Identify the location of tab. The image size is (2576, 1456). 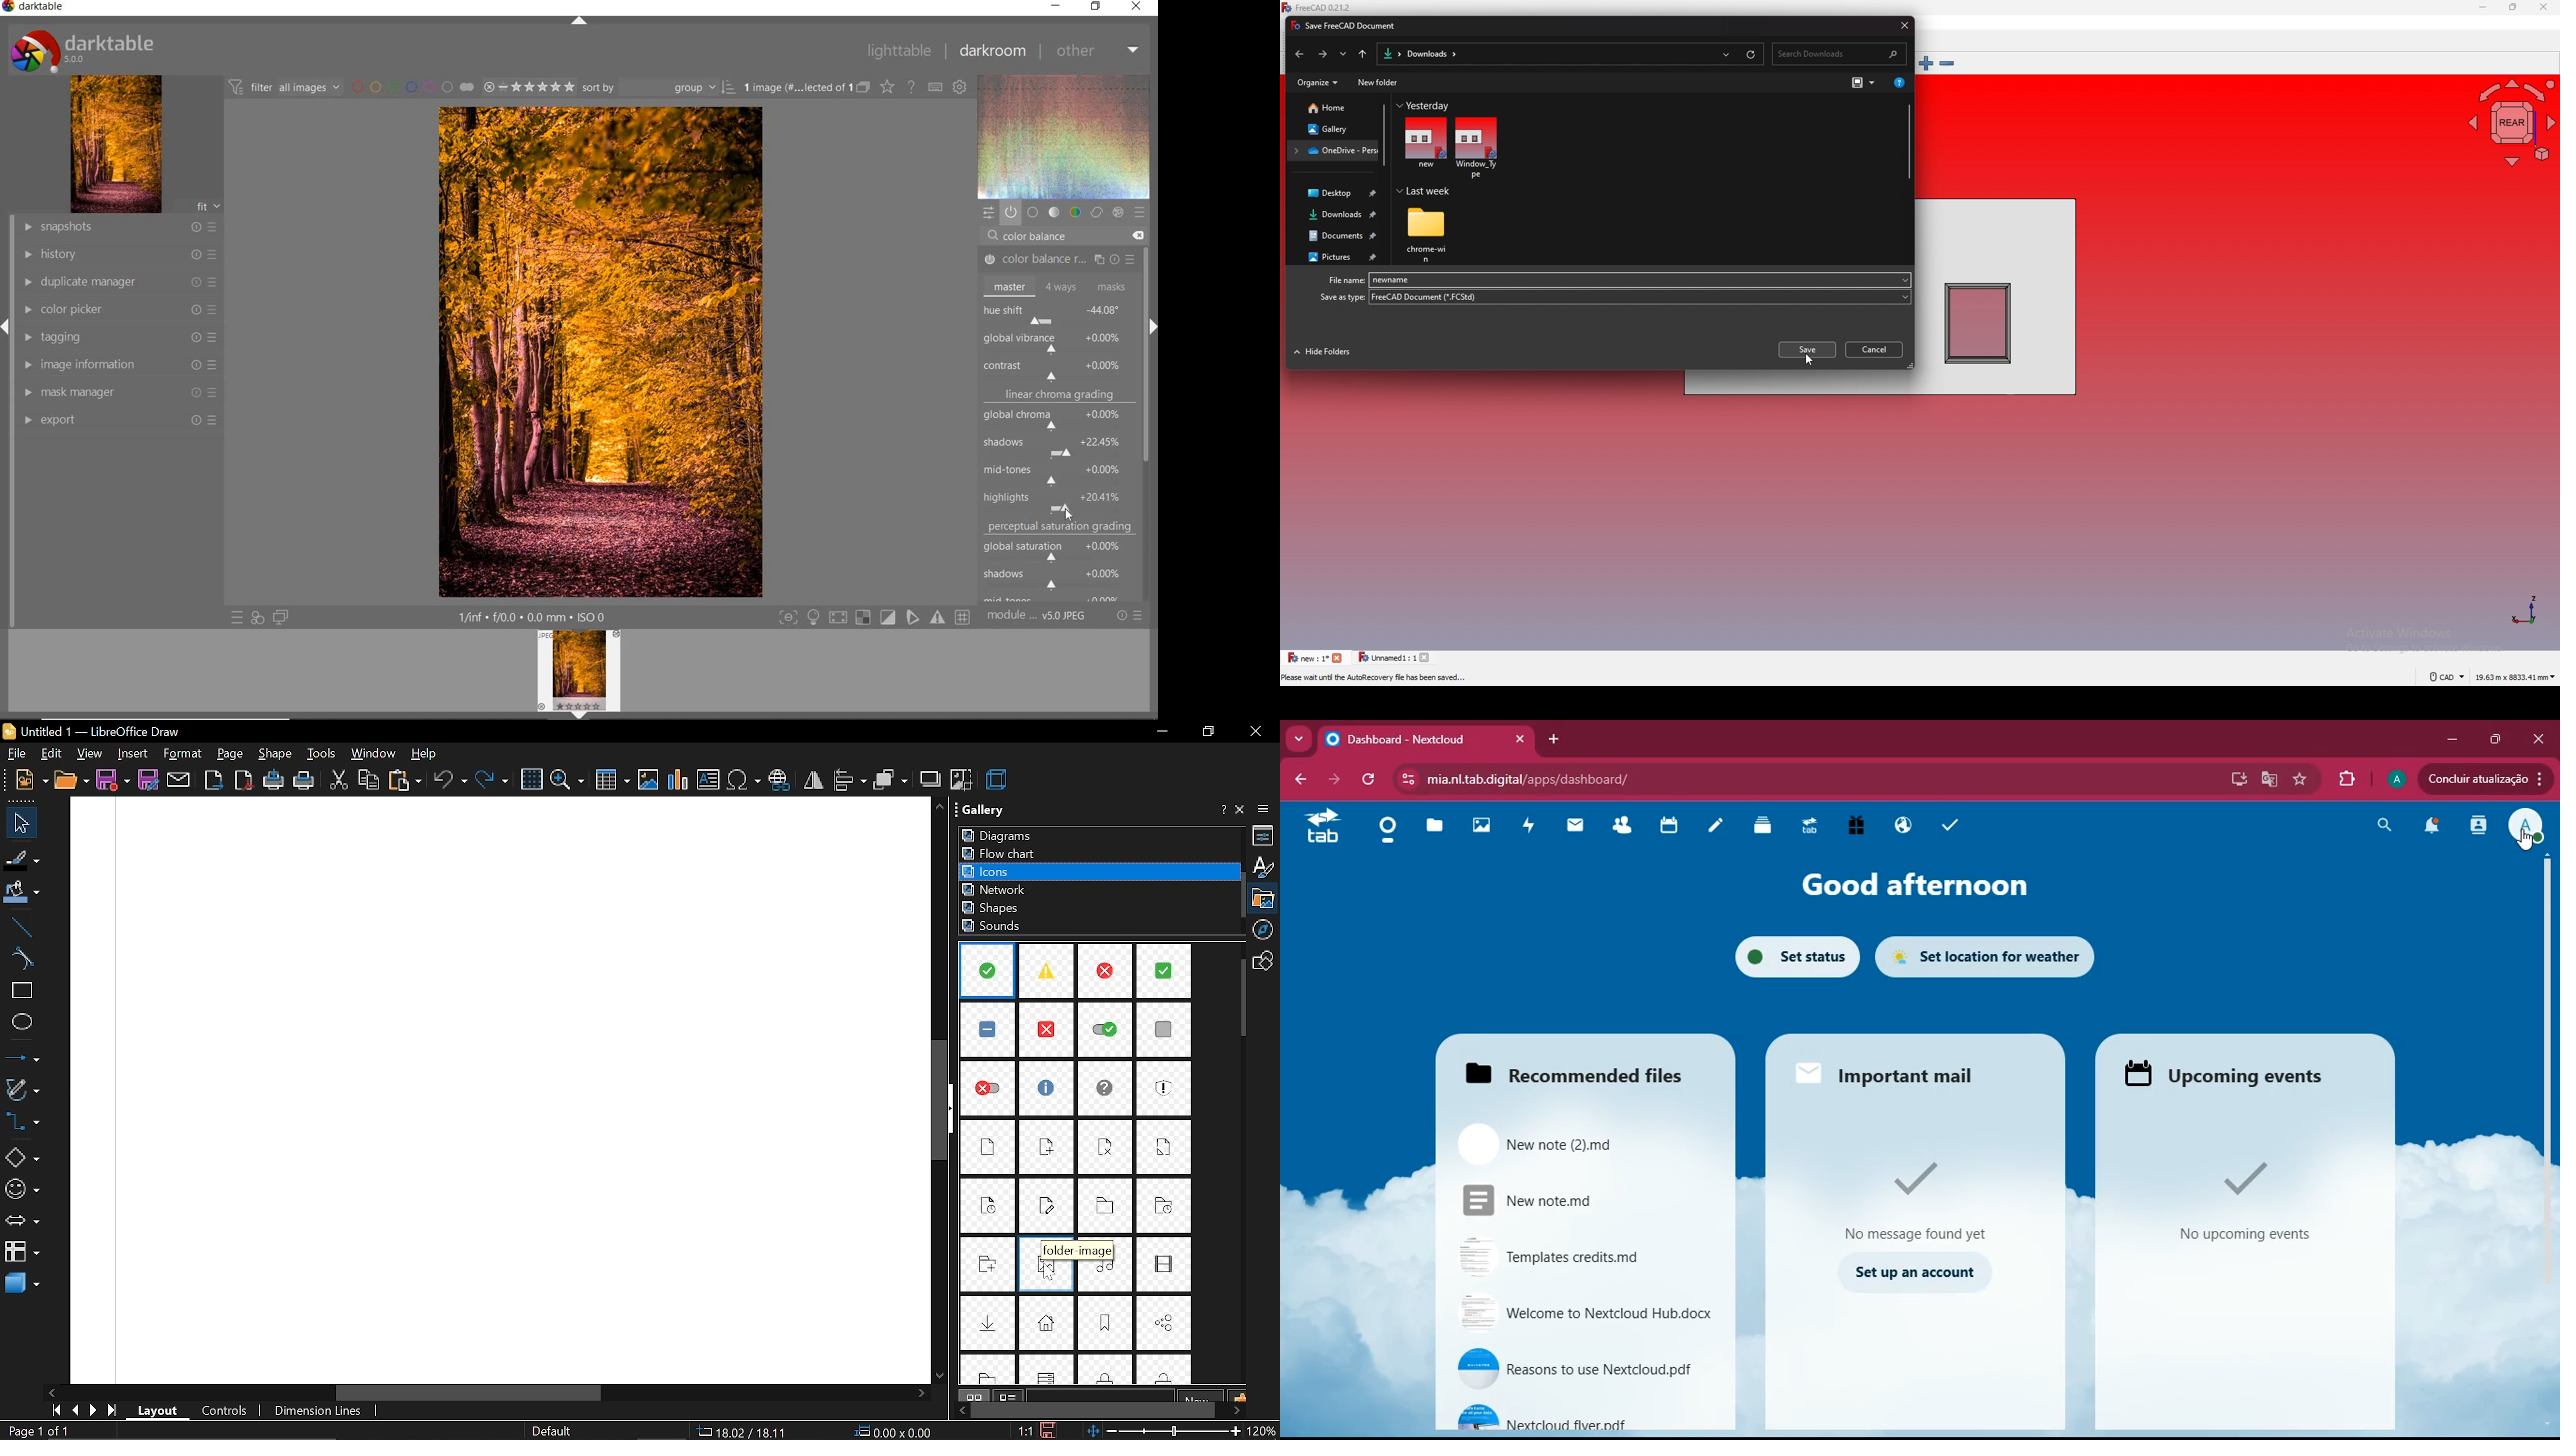
(1322, 828).